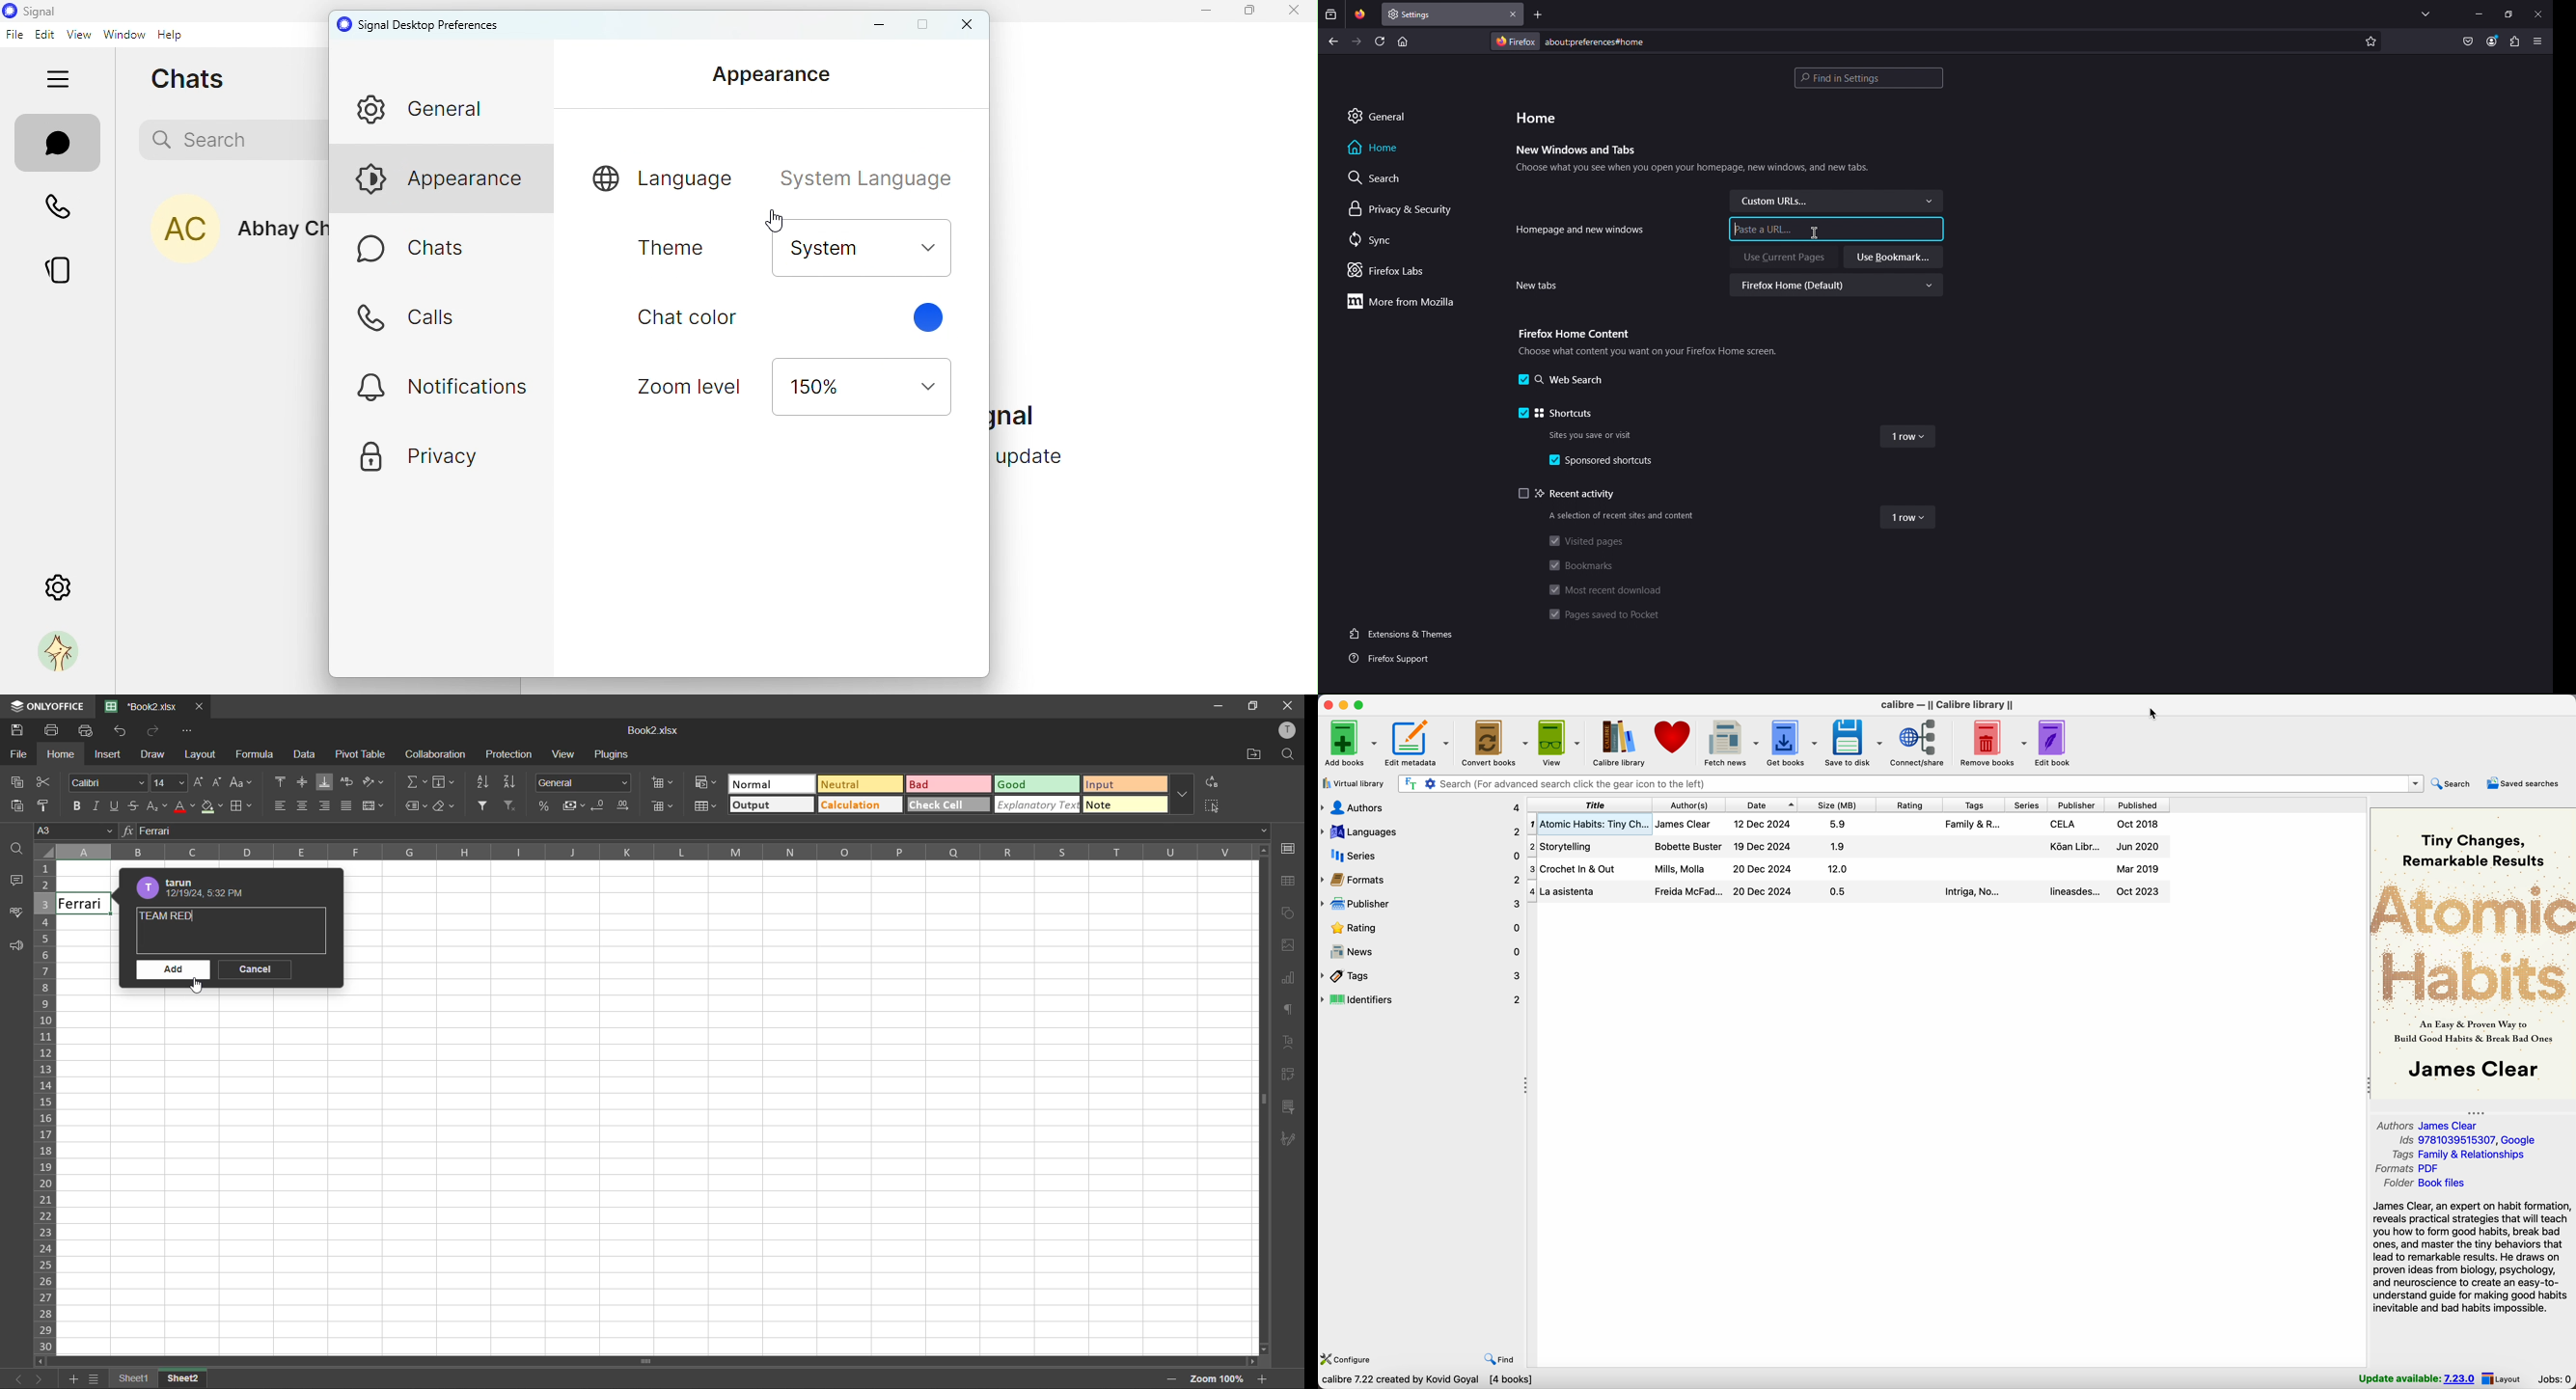  Describe the element at coordinates (1287, 1138) in the screenshot. I see `signature` at that location.